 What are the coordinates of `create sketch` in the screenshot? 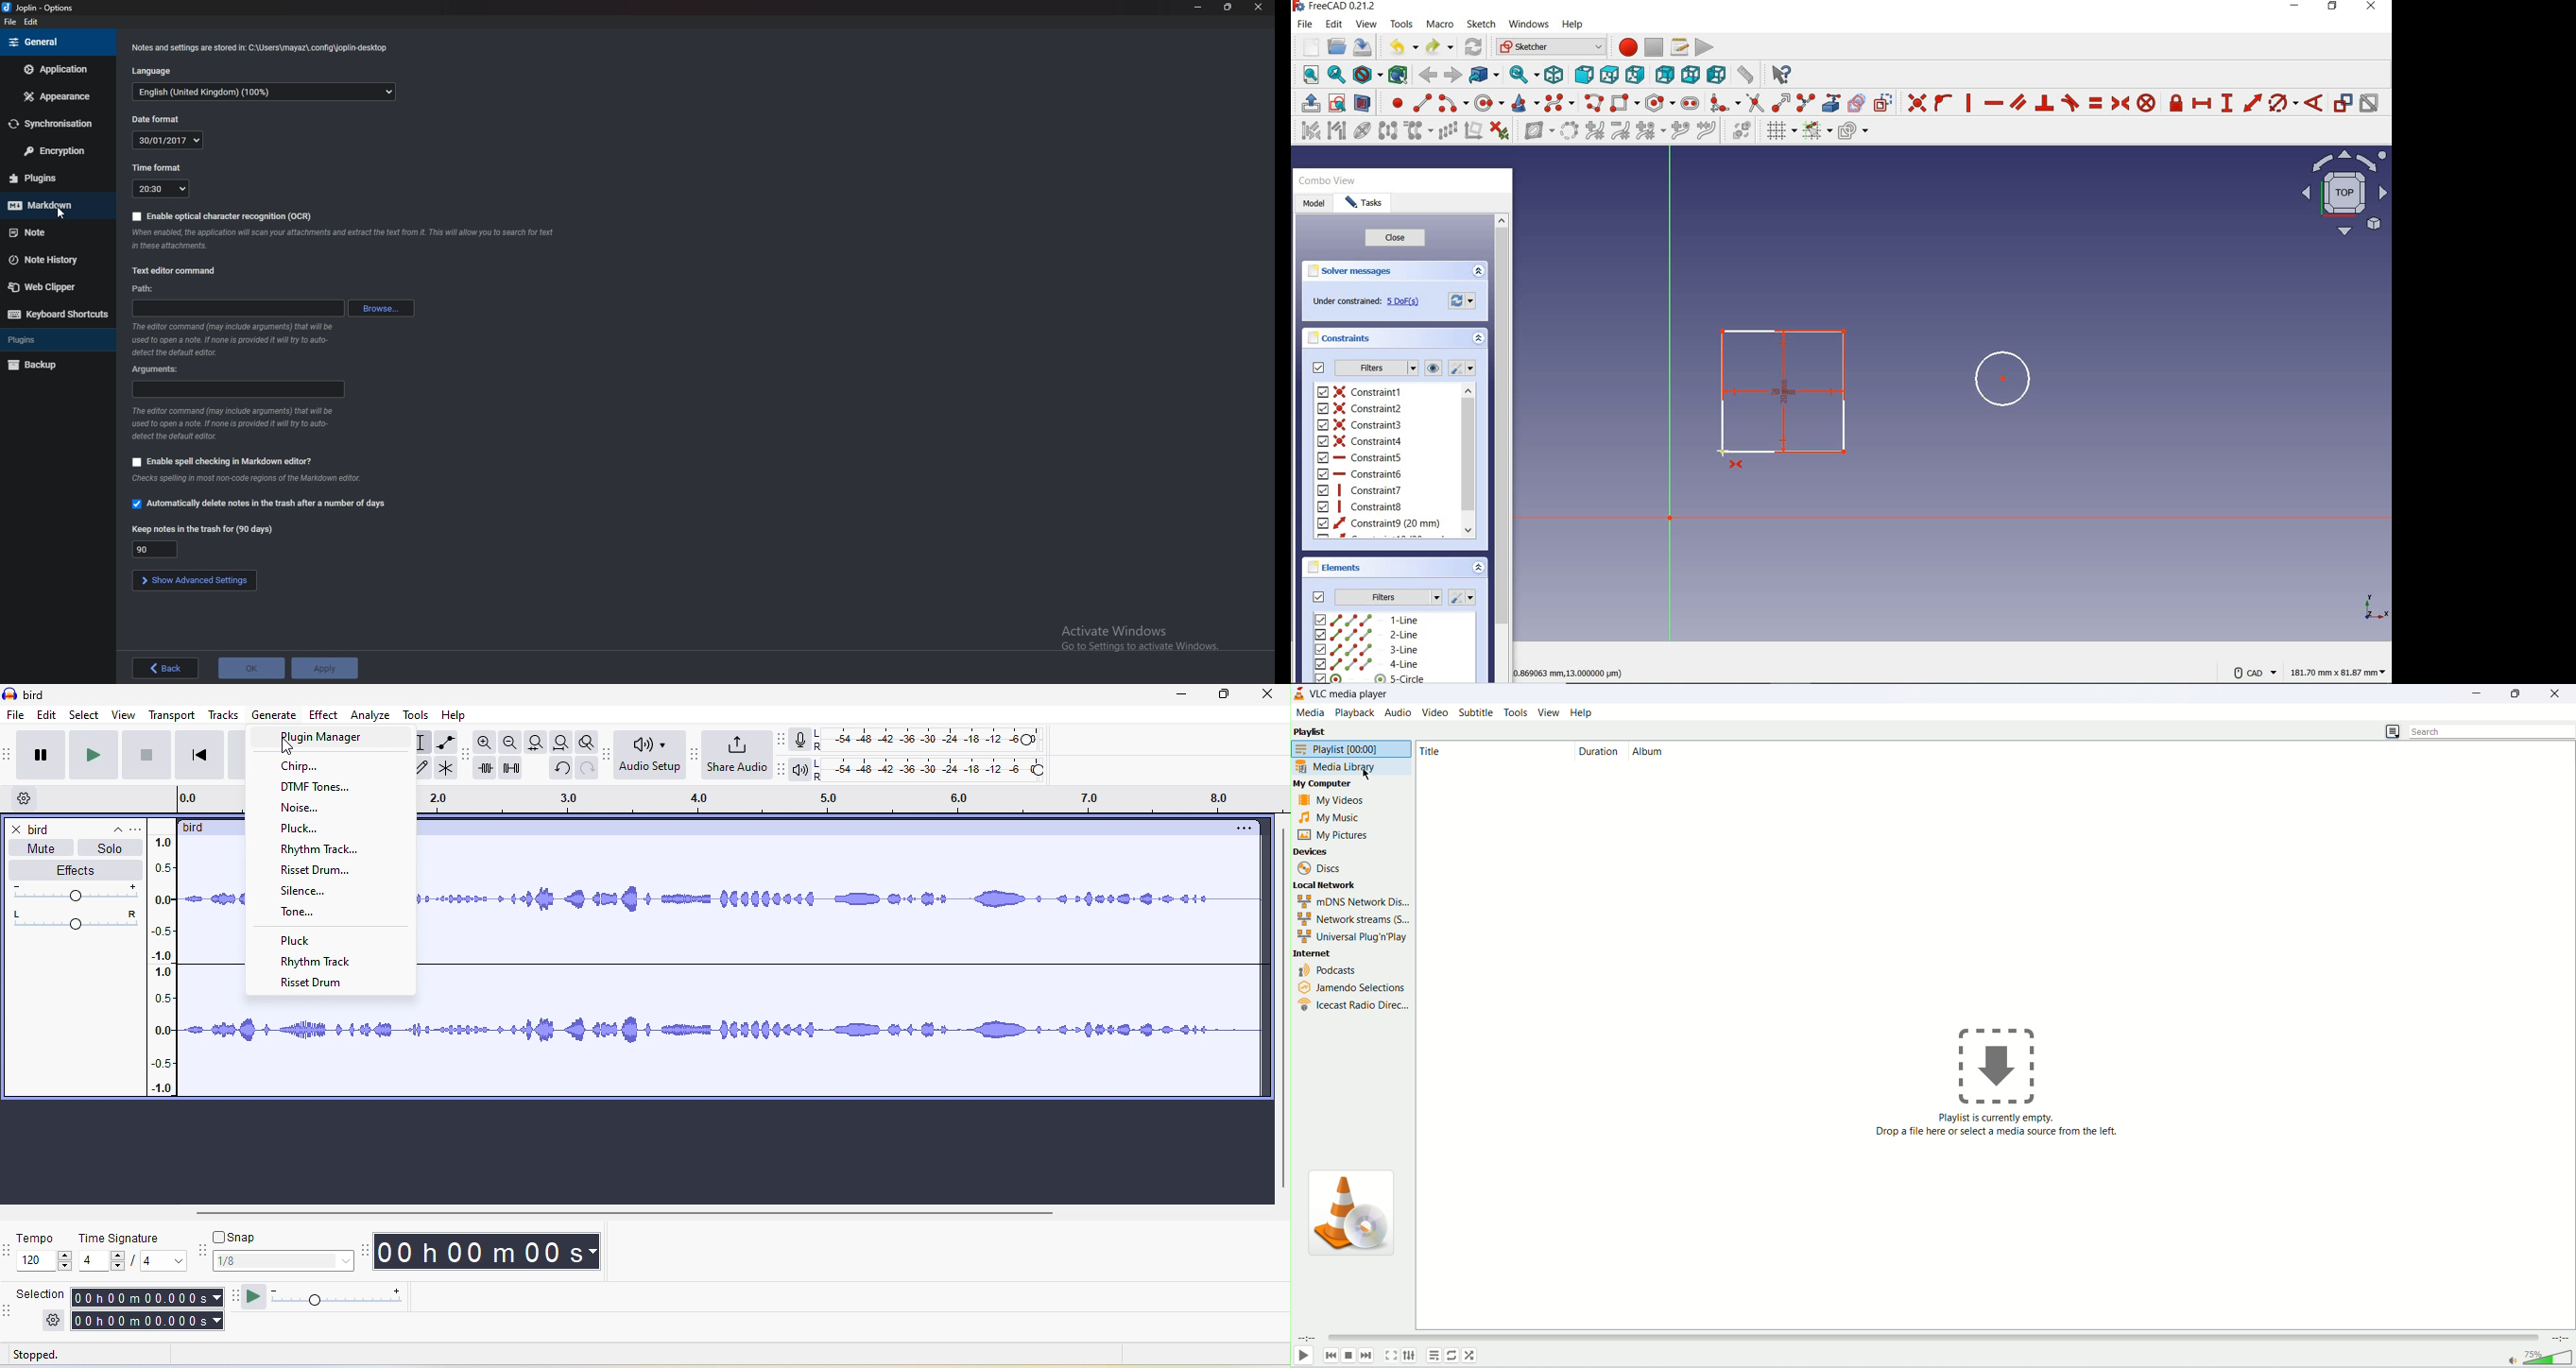 It's located at (1336, 102).